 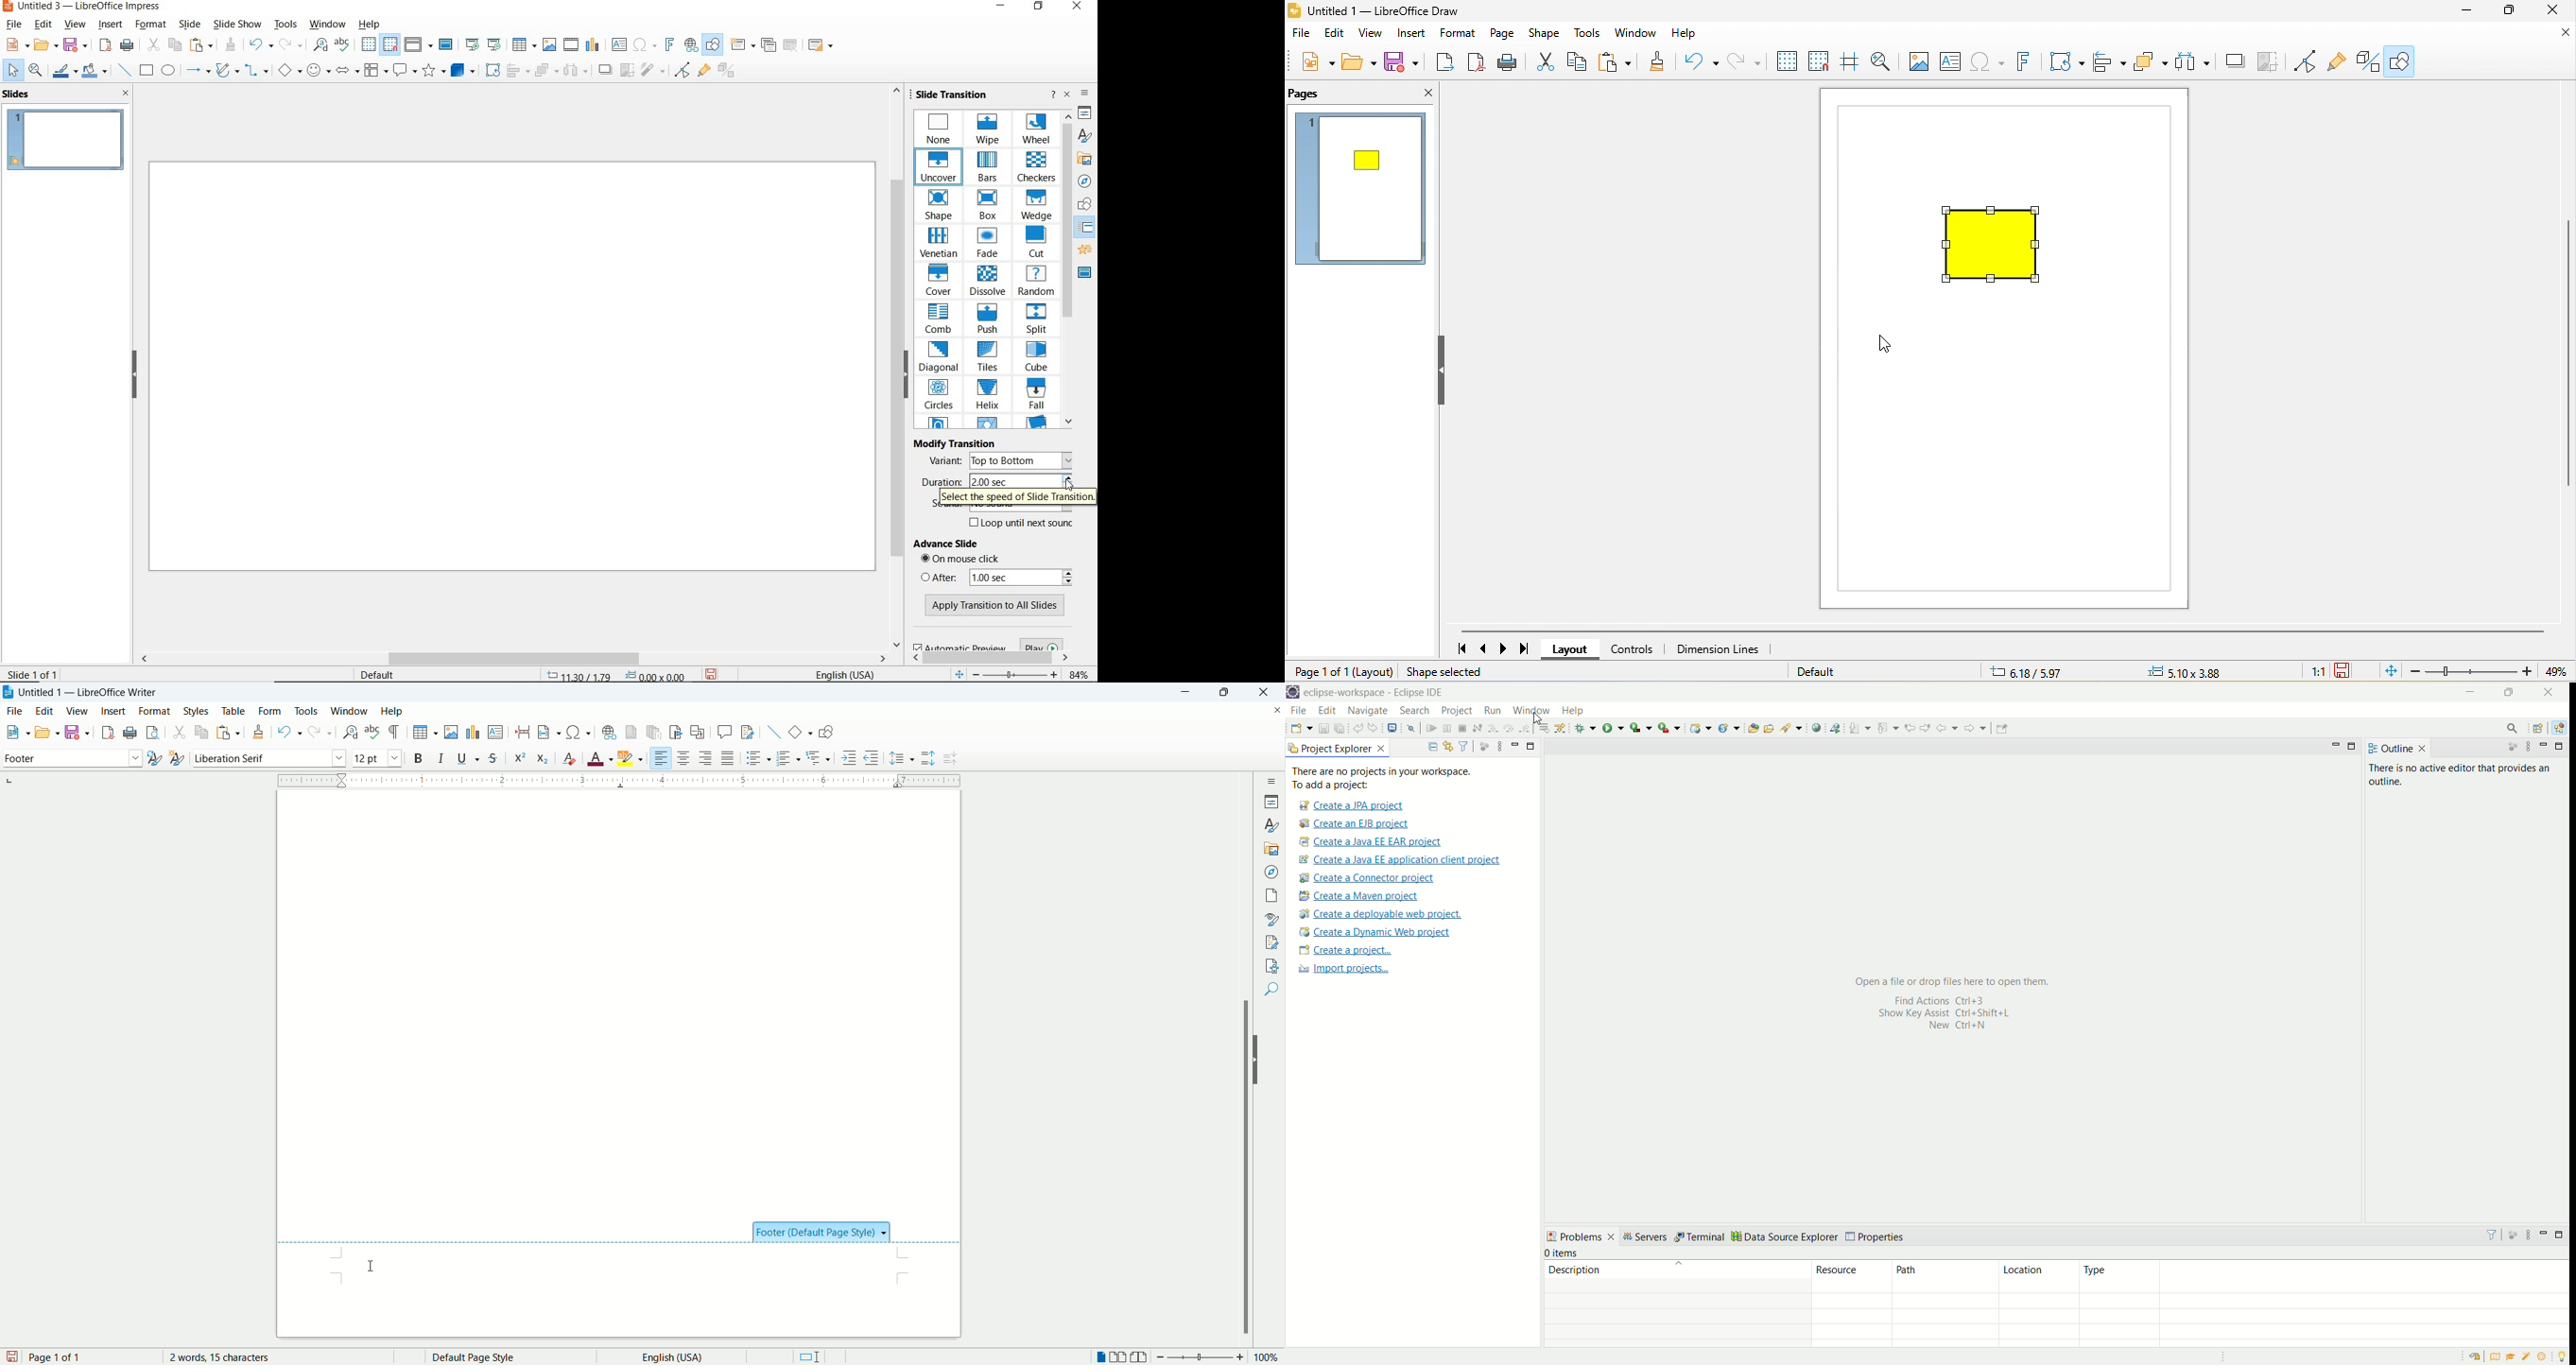 I want to click on DISPLAY VIEWS, so click(x=418, y=44).